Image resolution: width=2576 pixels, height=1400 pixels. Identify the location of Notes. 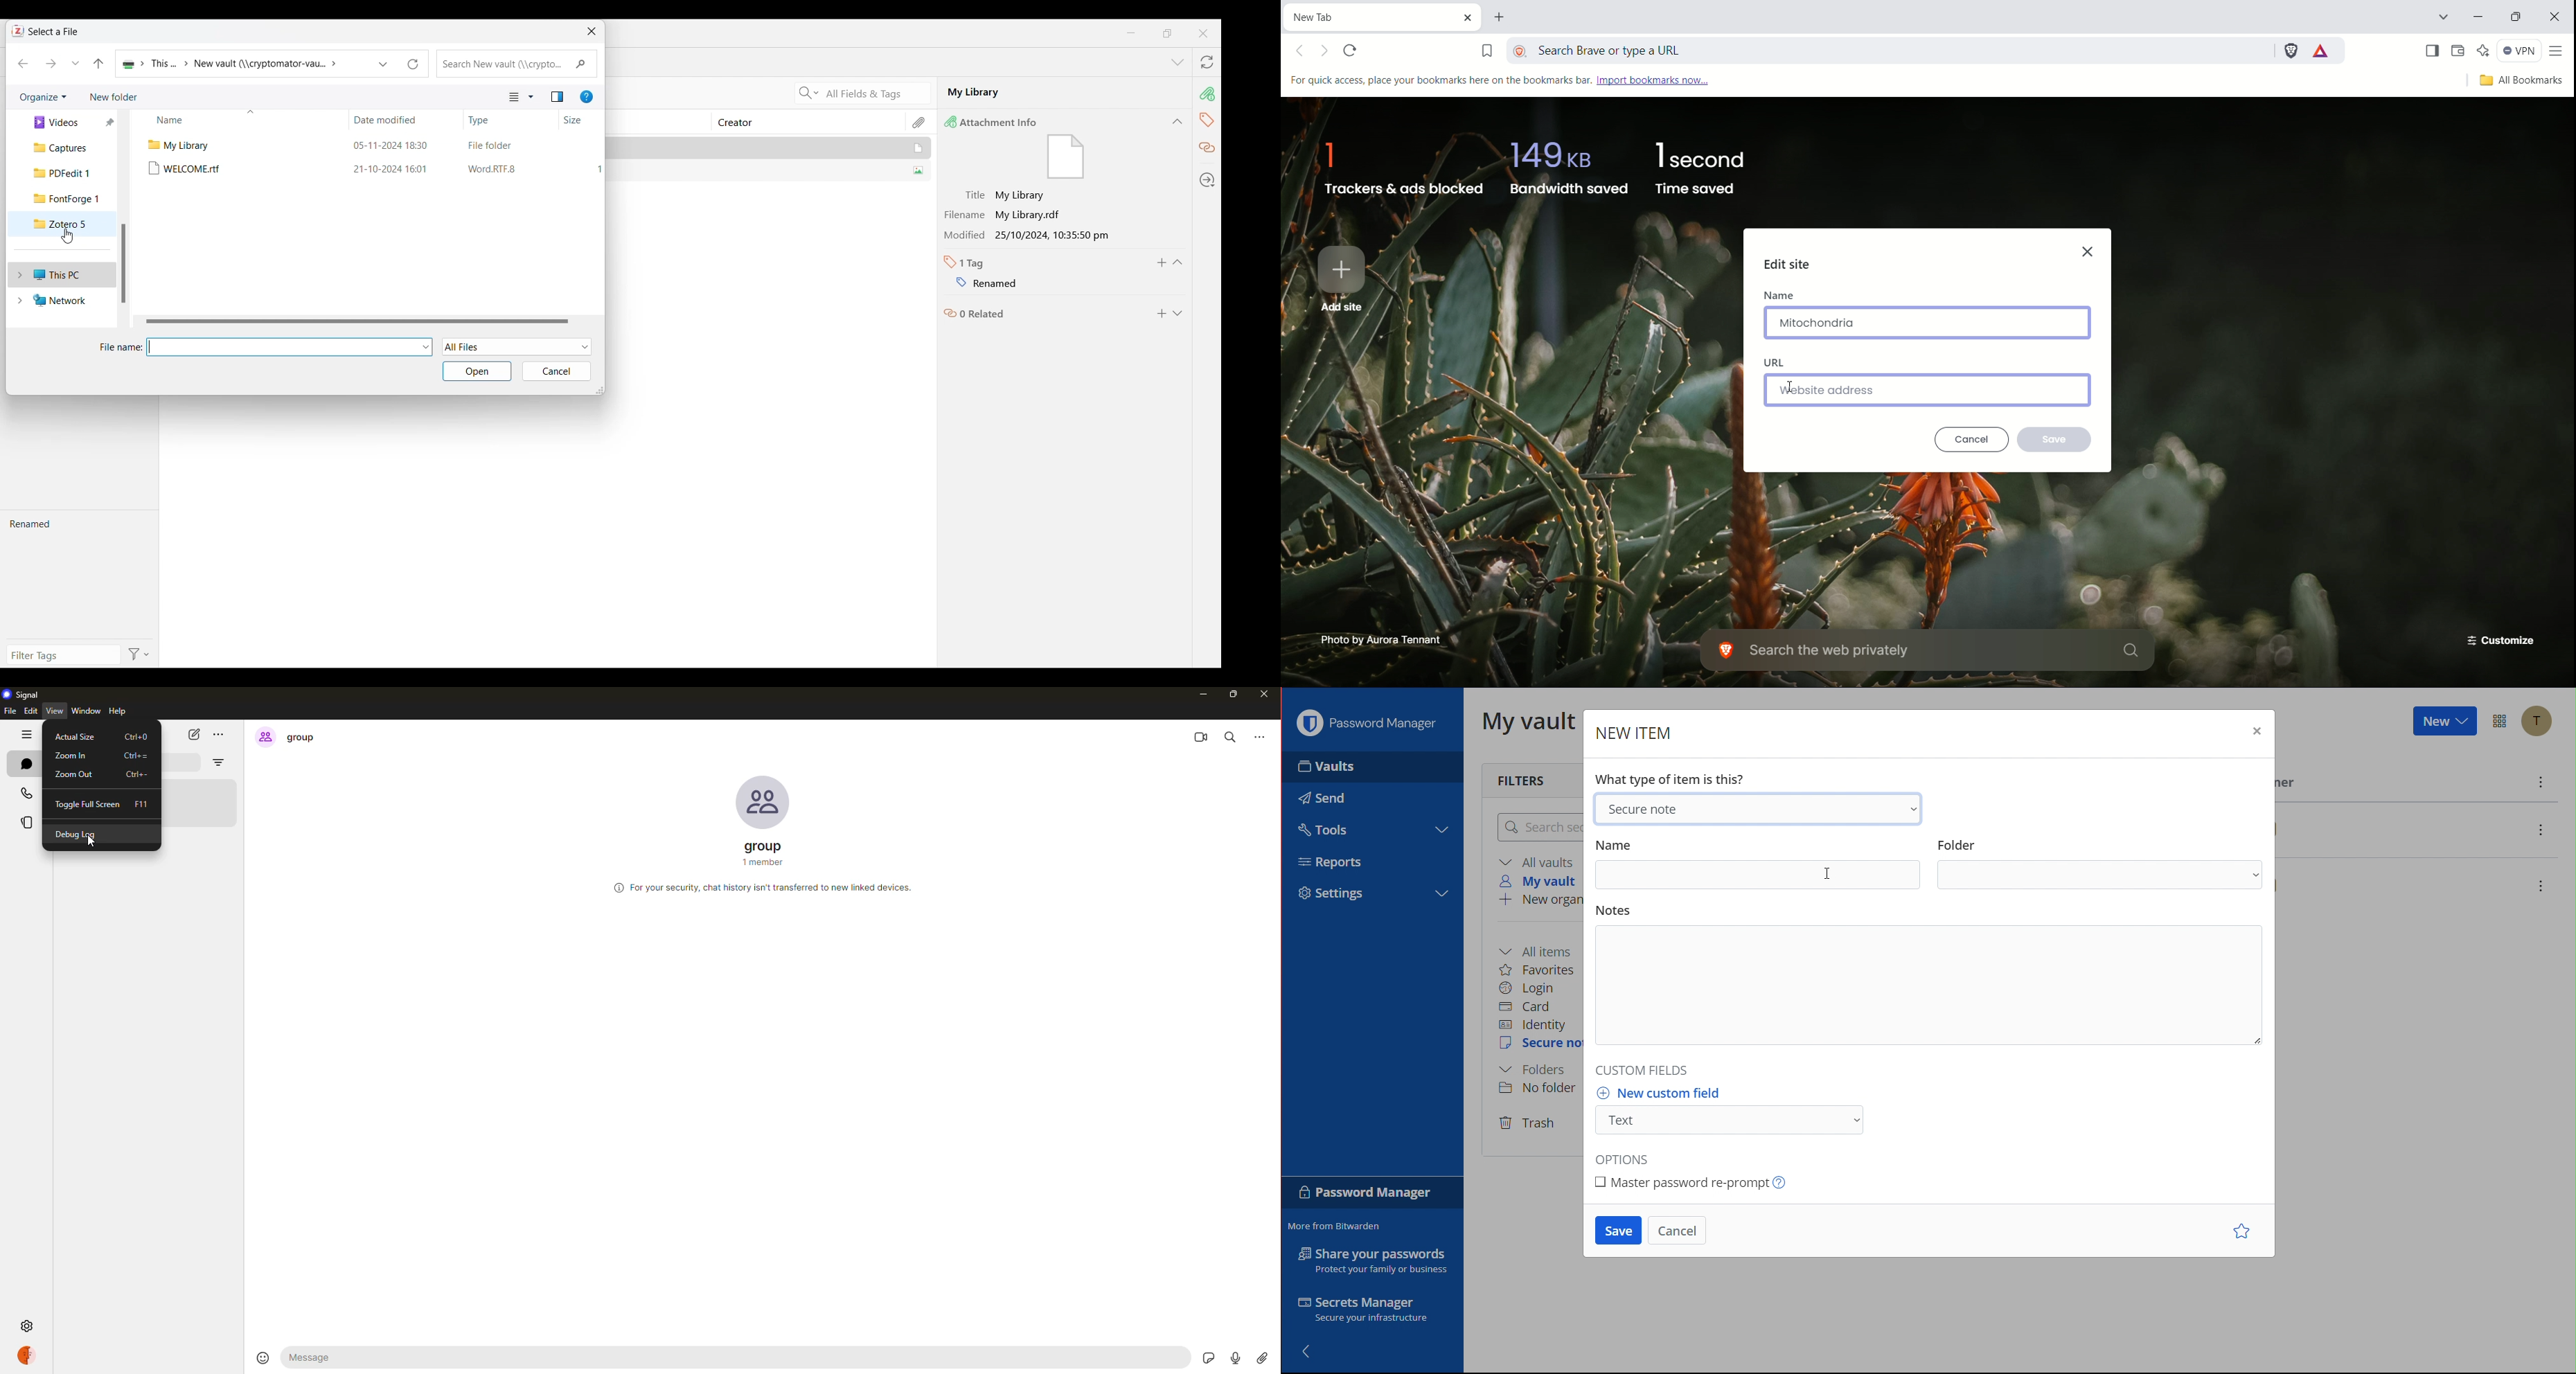
(1932, 978).